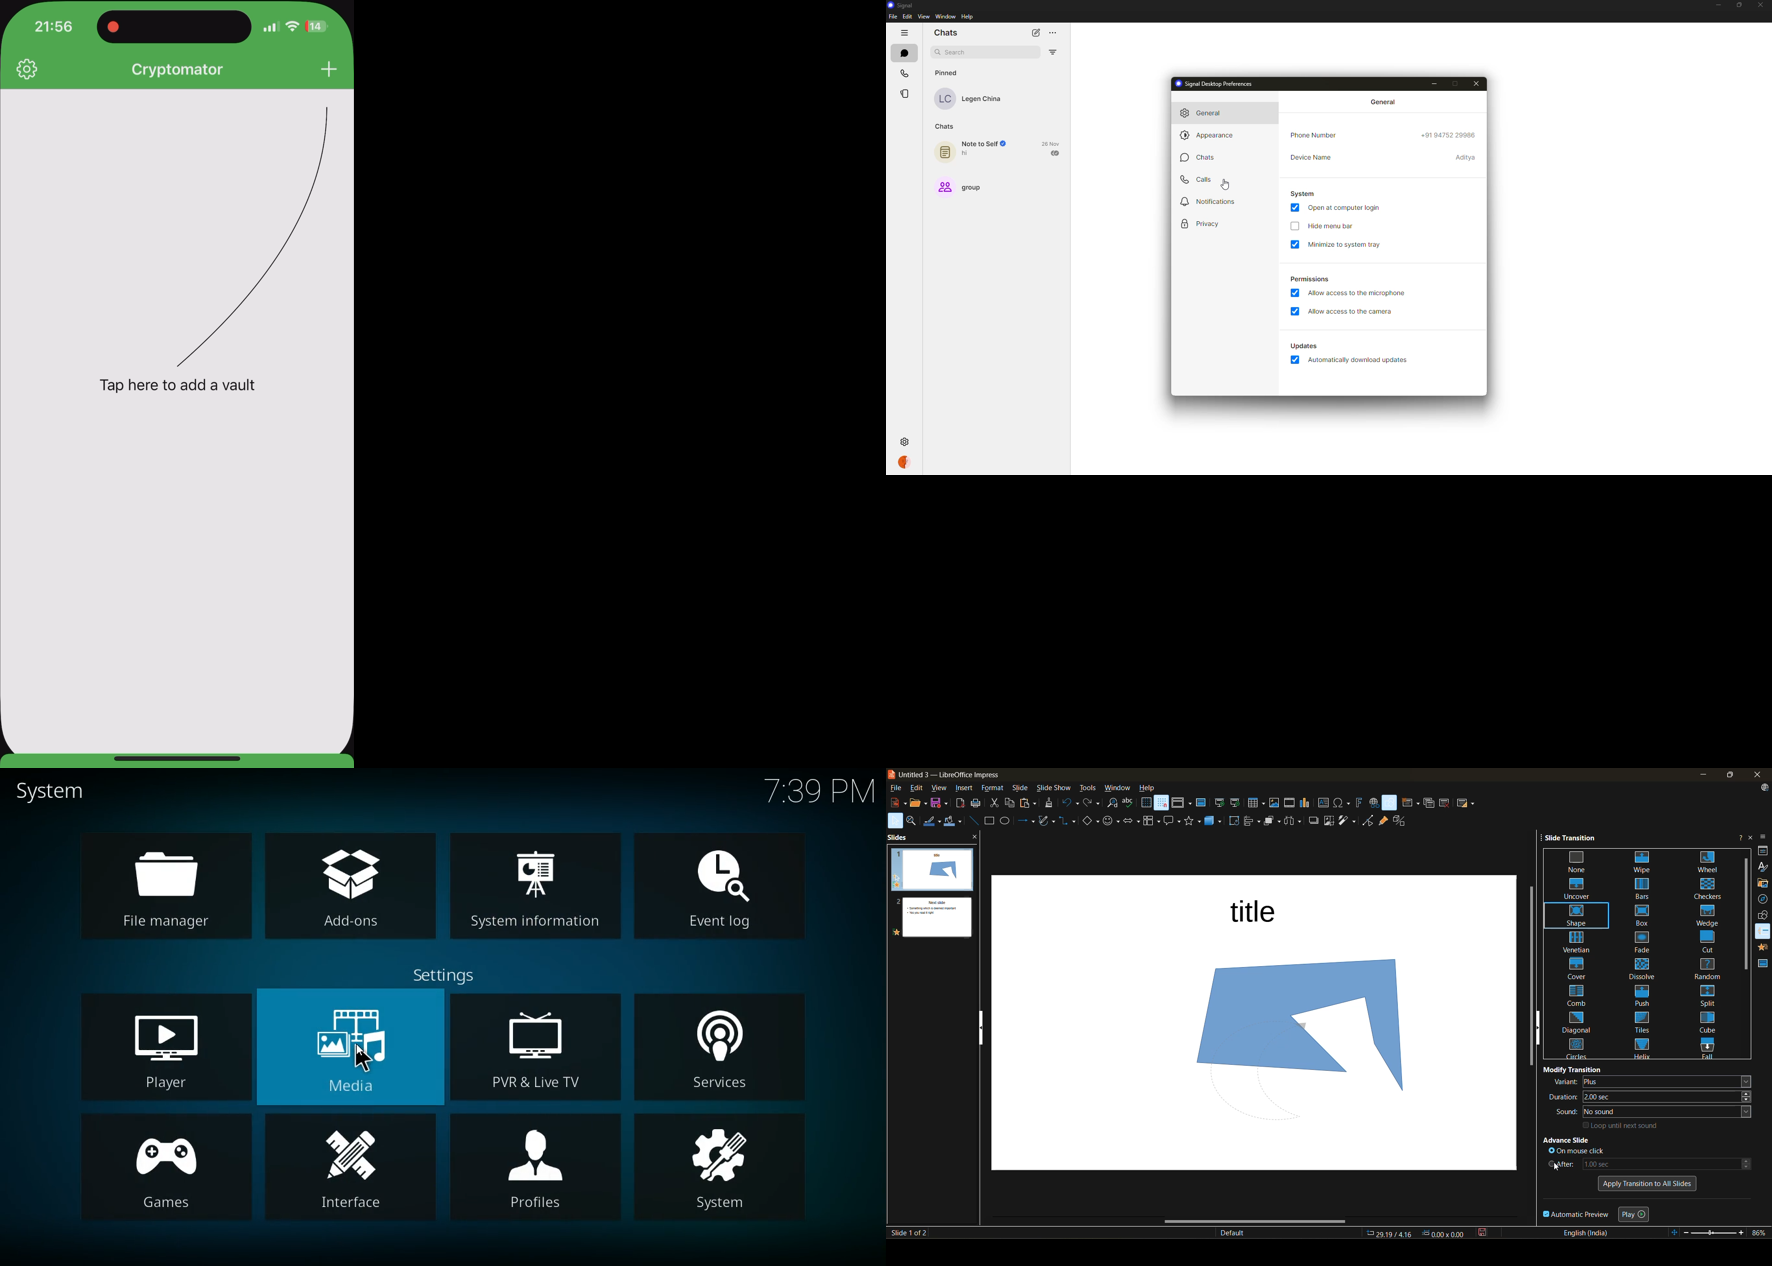 This screenshot has height=1288, width=1792. Describe the element at coordinates (1368, 820) in the screenshot. I see `toggle point edit mode` at that location.